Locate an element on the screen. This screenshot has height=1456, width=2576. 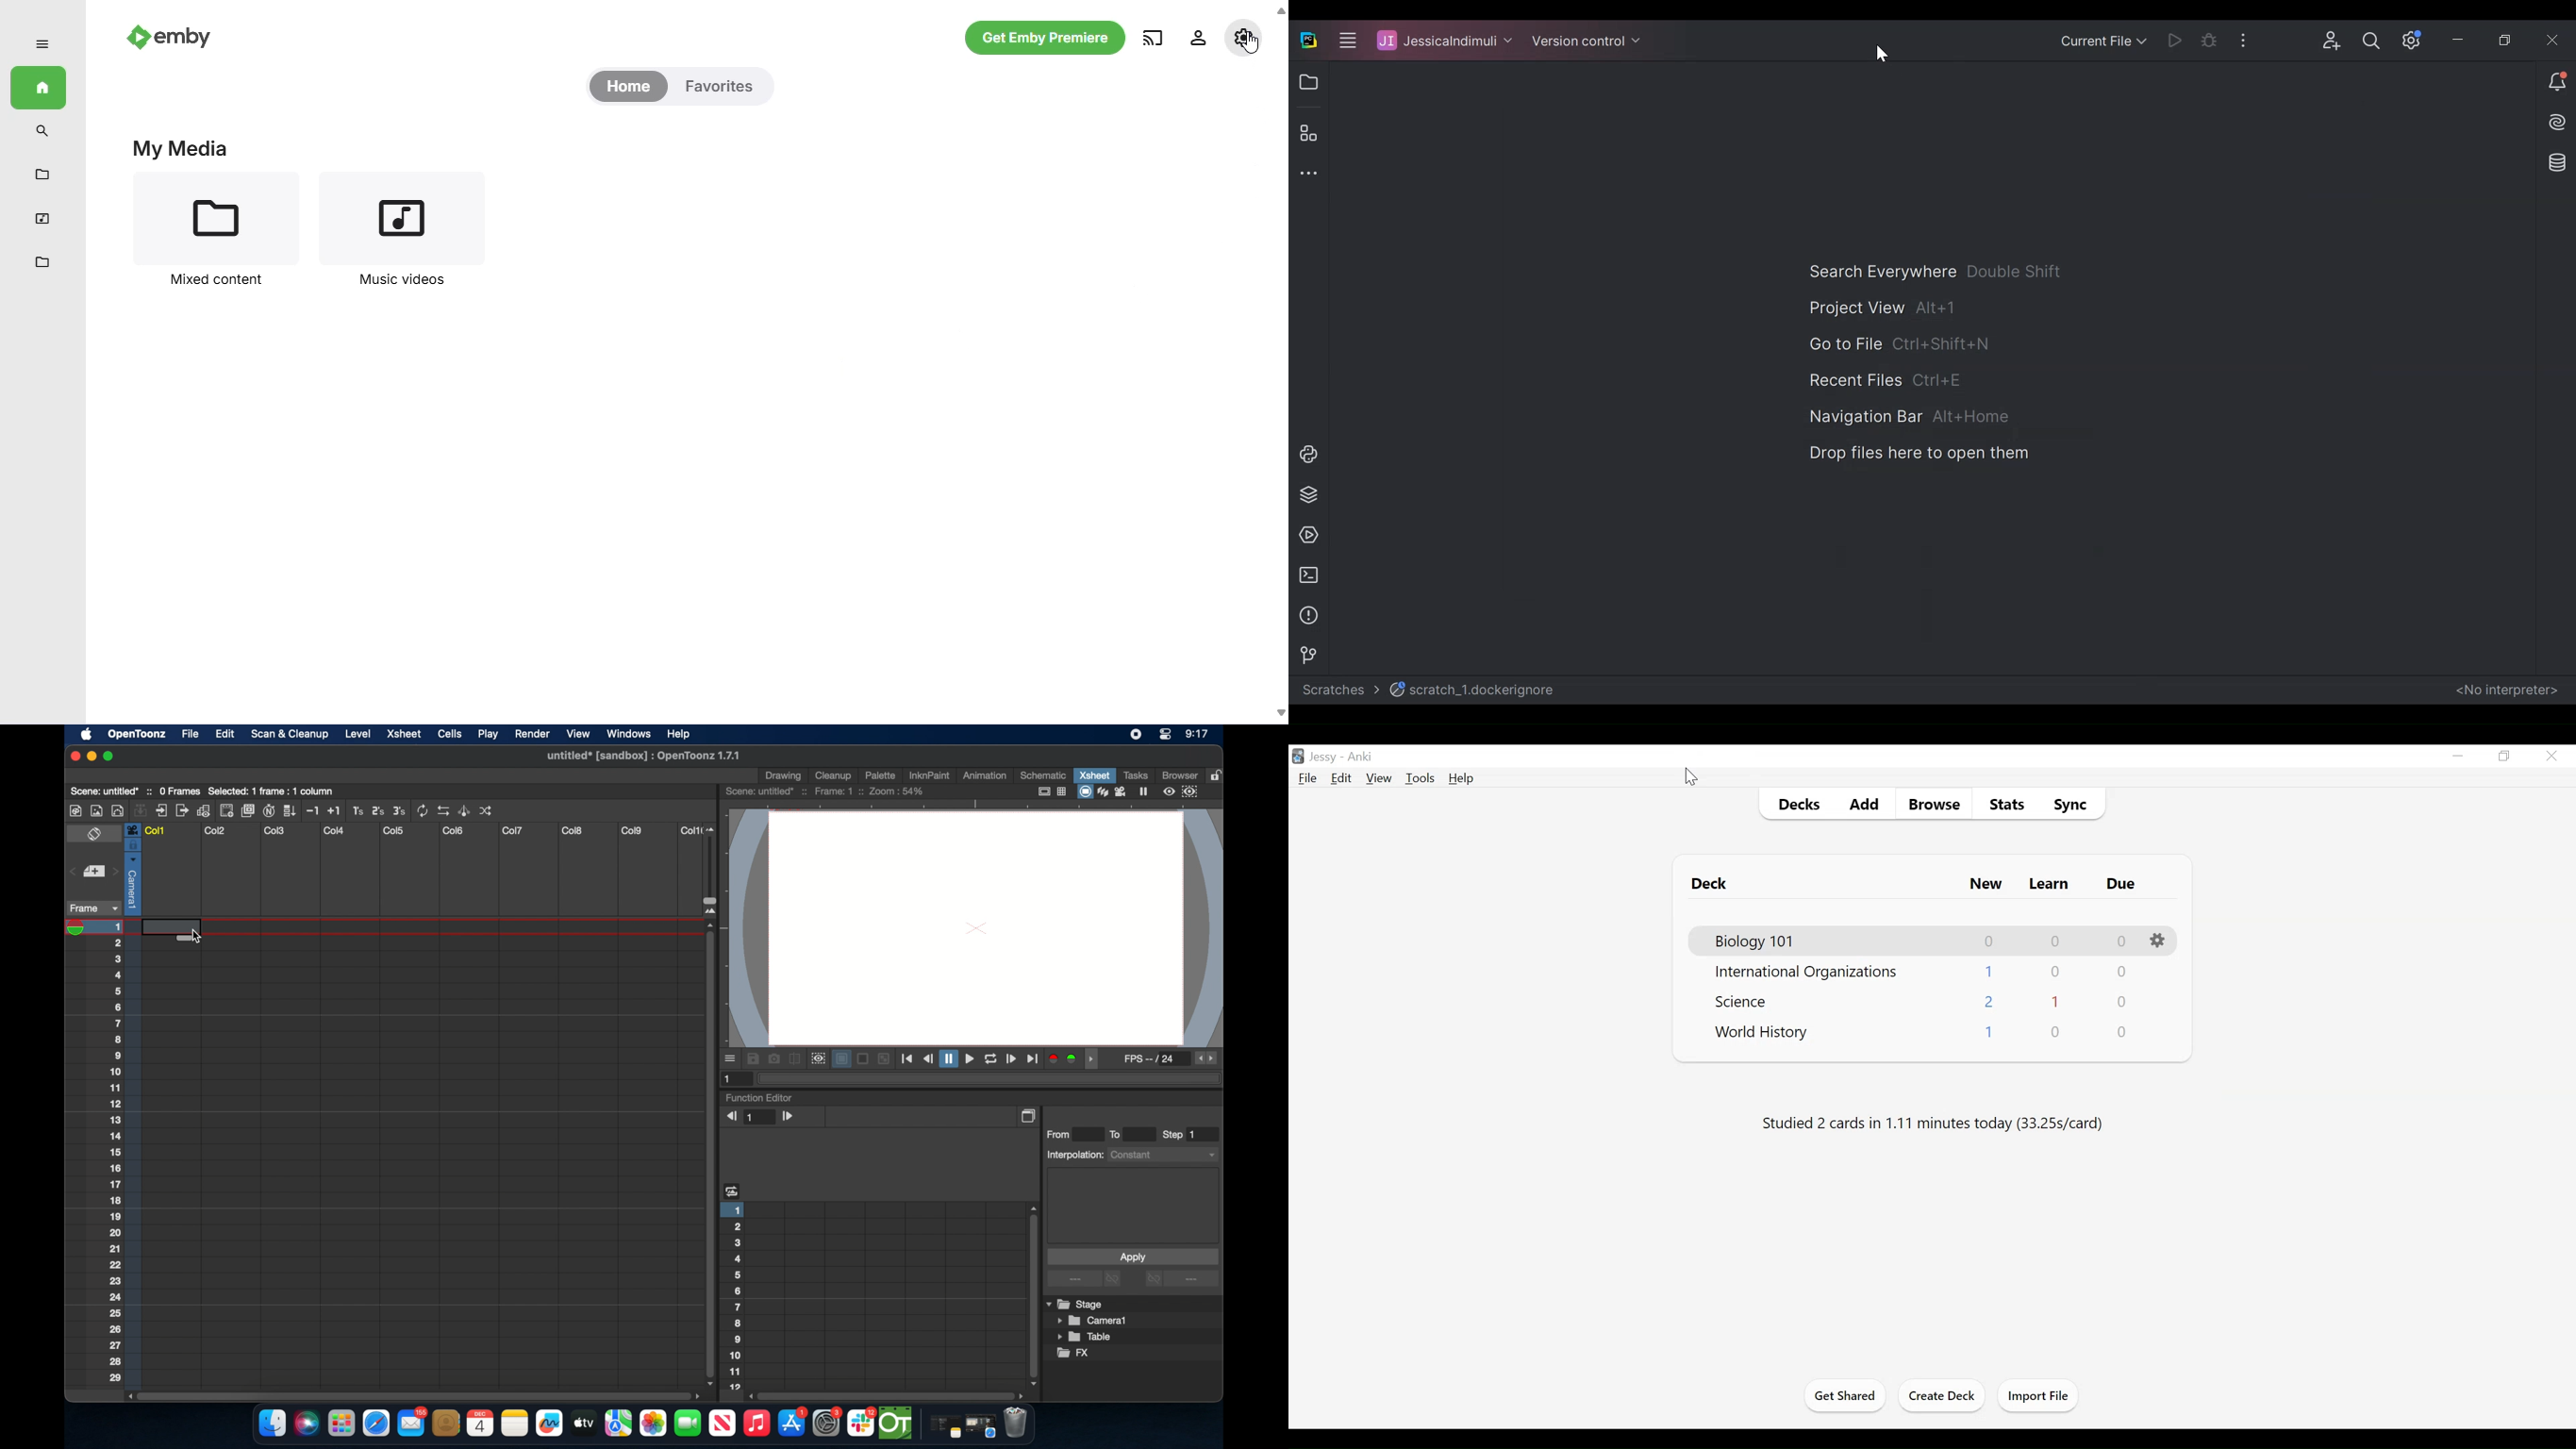
Anki Desktop icon is located at coordinates (1298, 757).